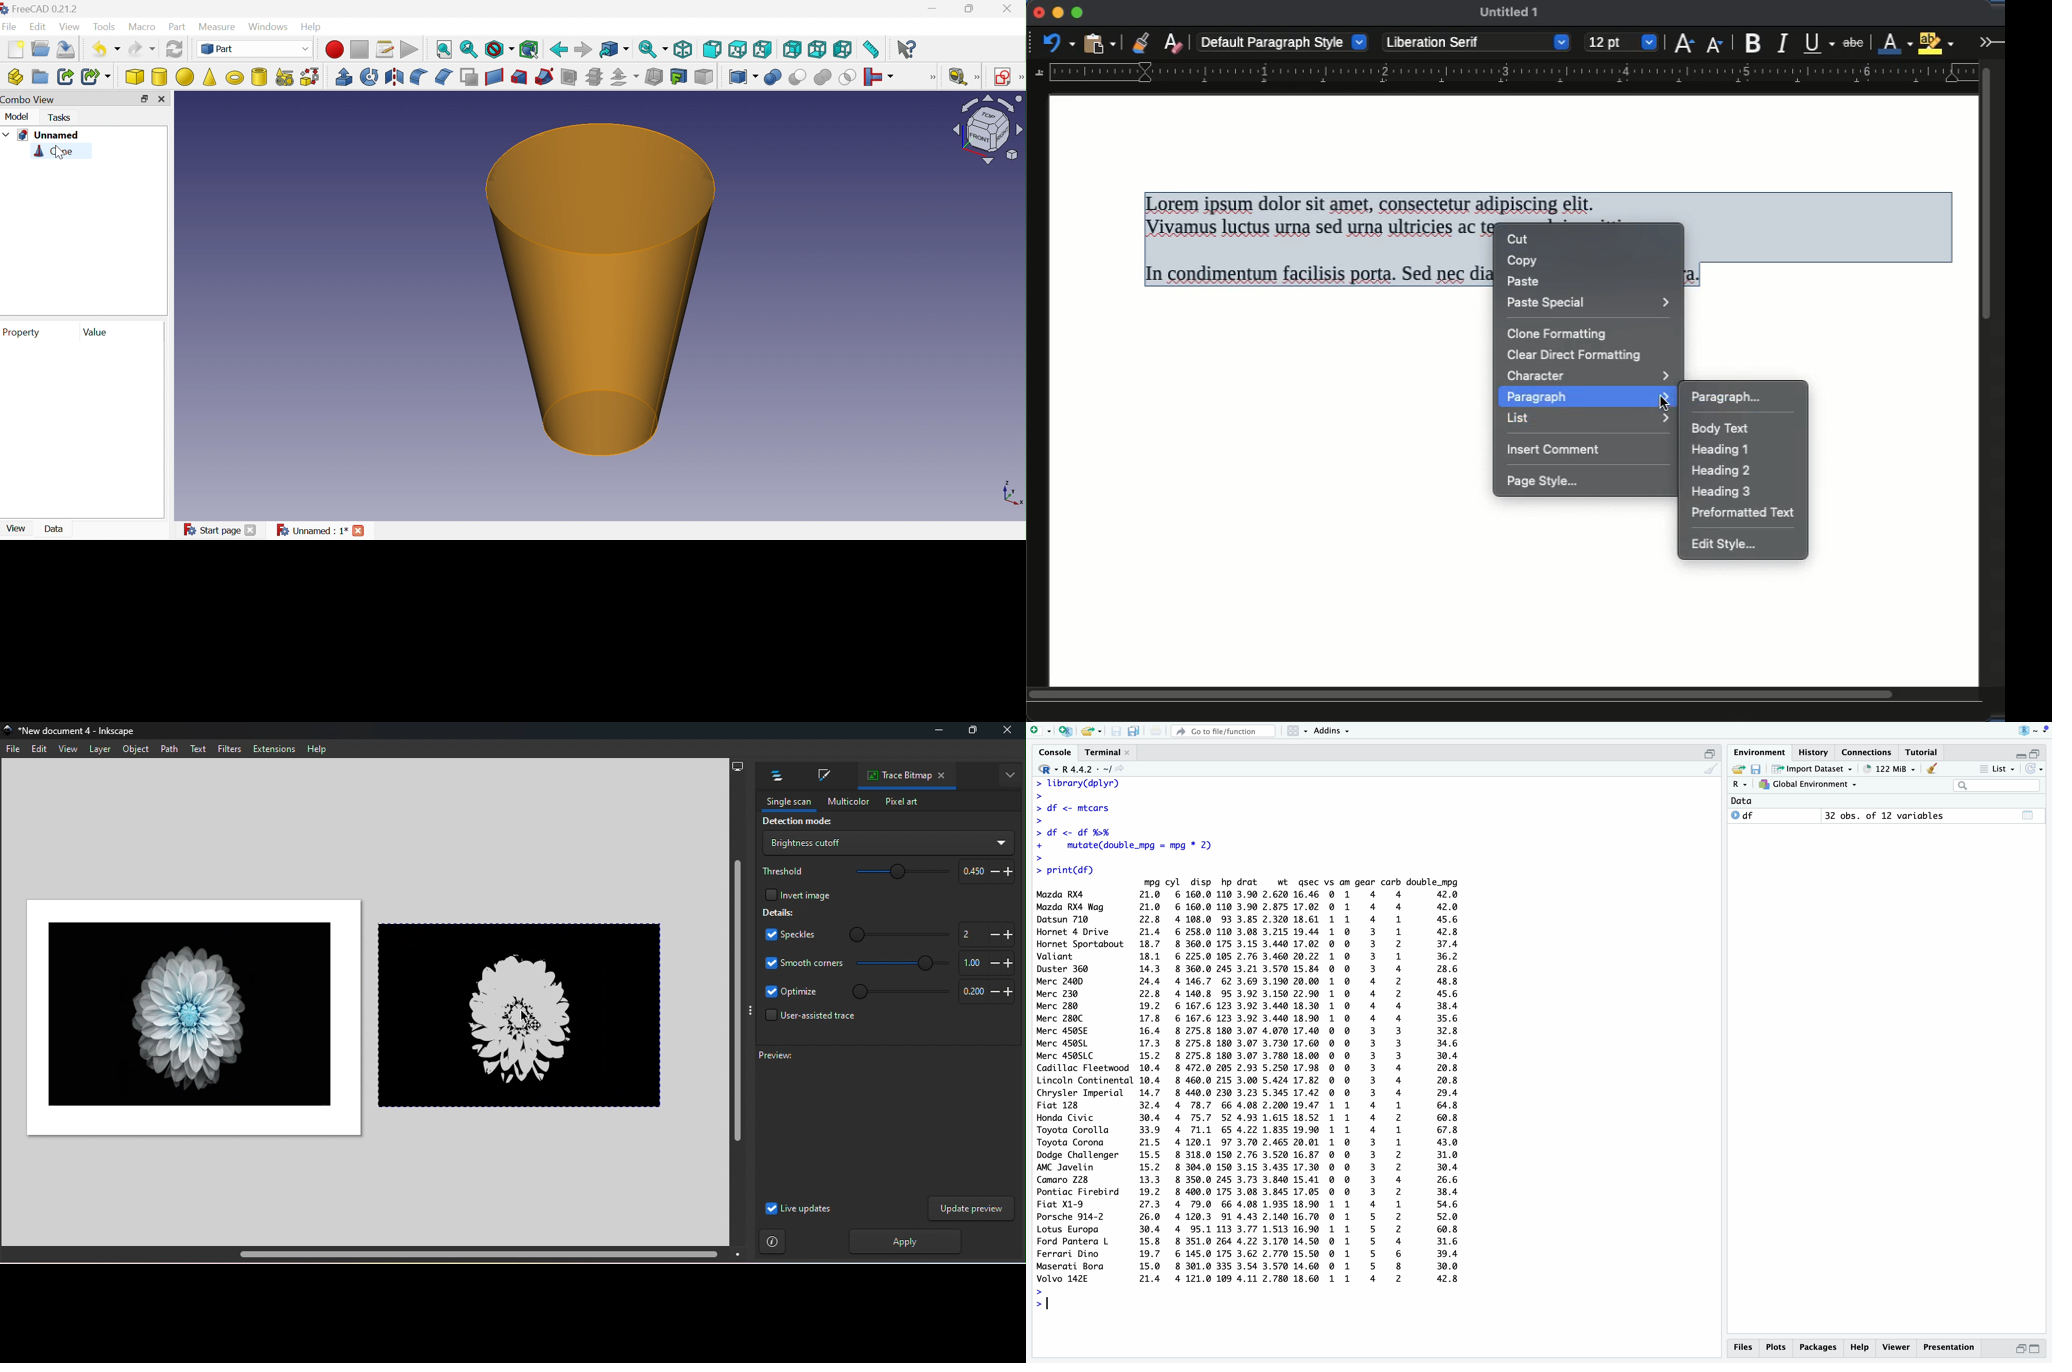 This screenshot has height=1372, width=2072. Describe the element at coordinates (895, 873) in the screenshot. I see `Threshold slide bar` at that location.